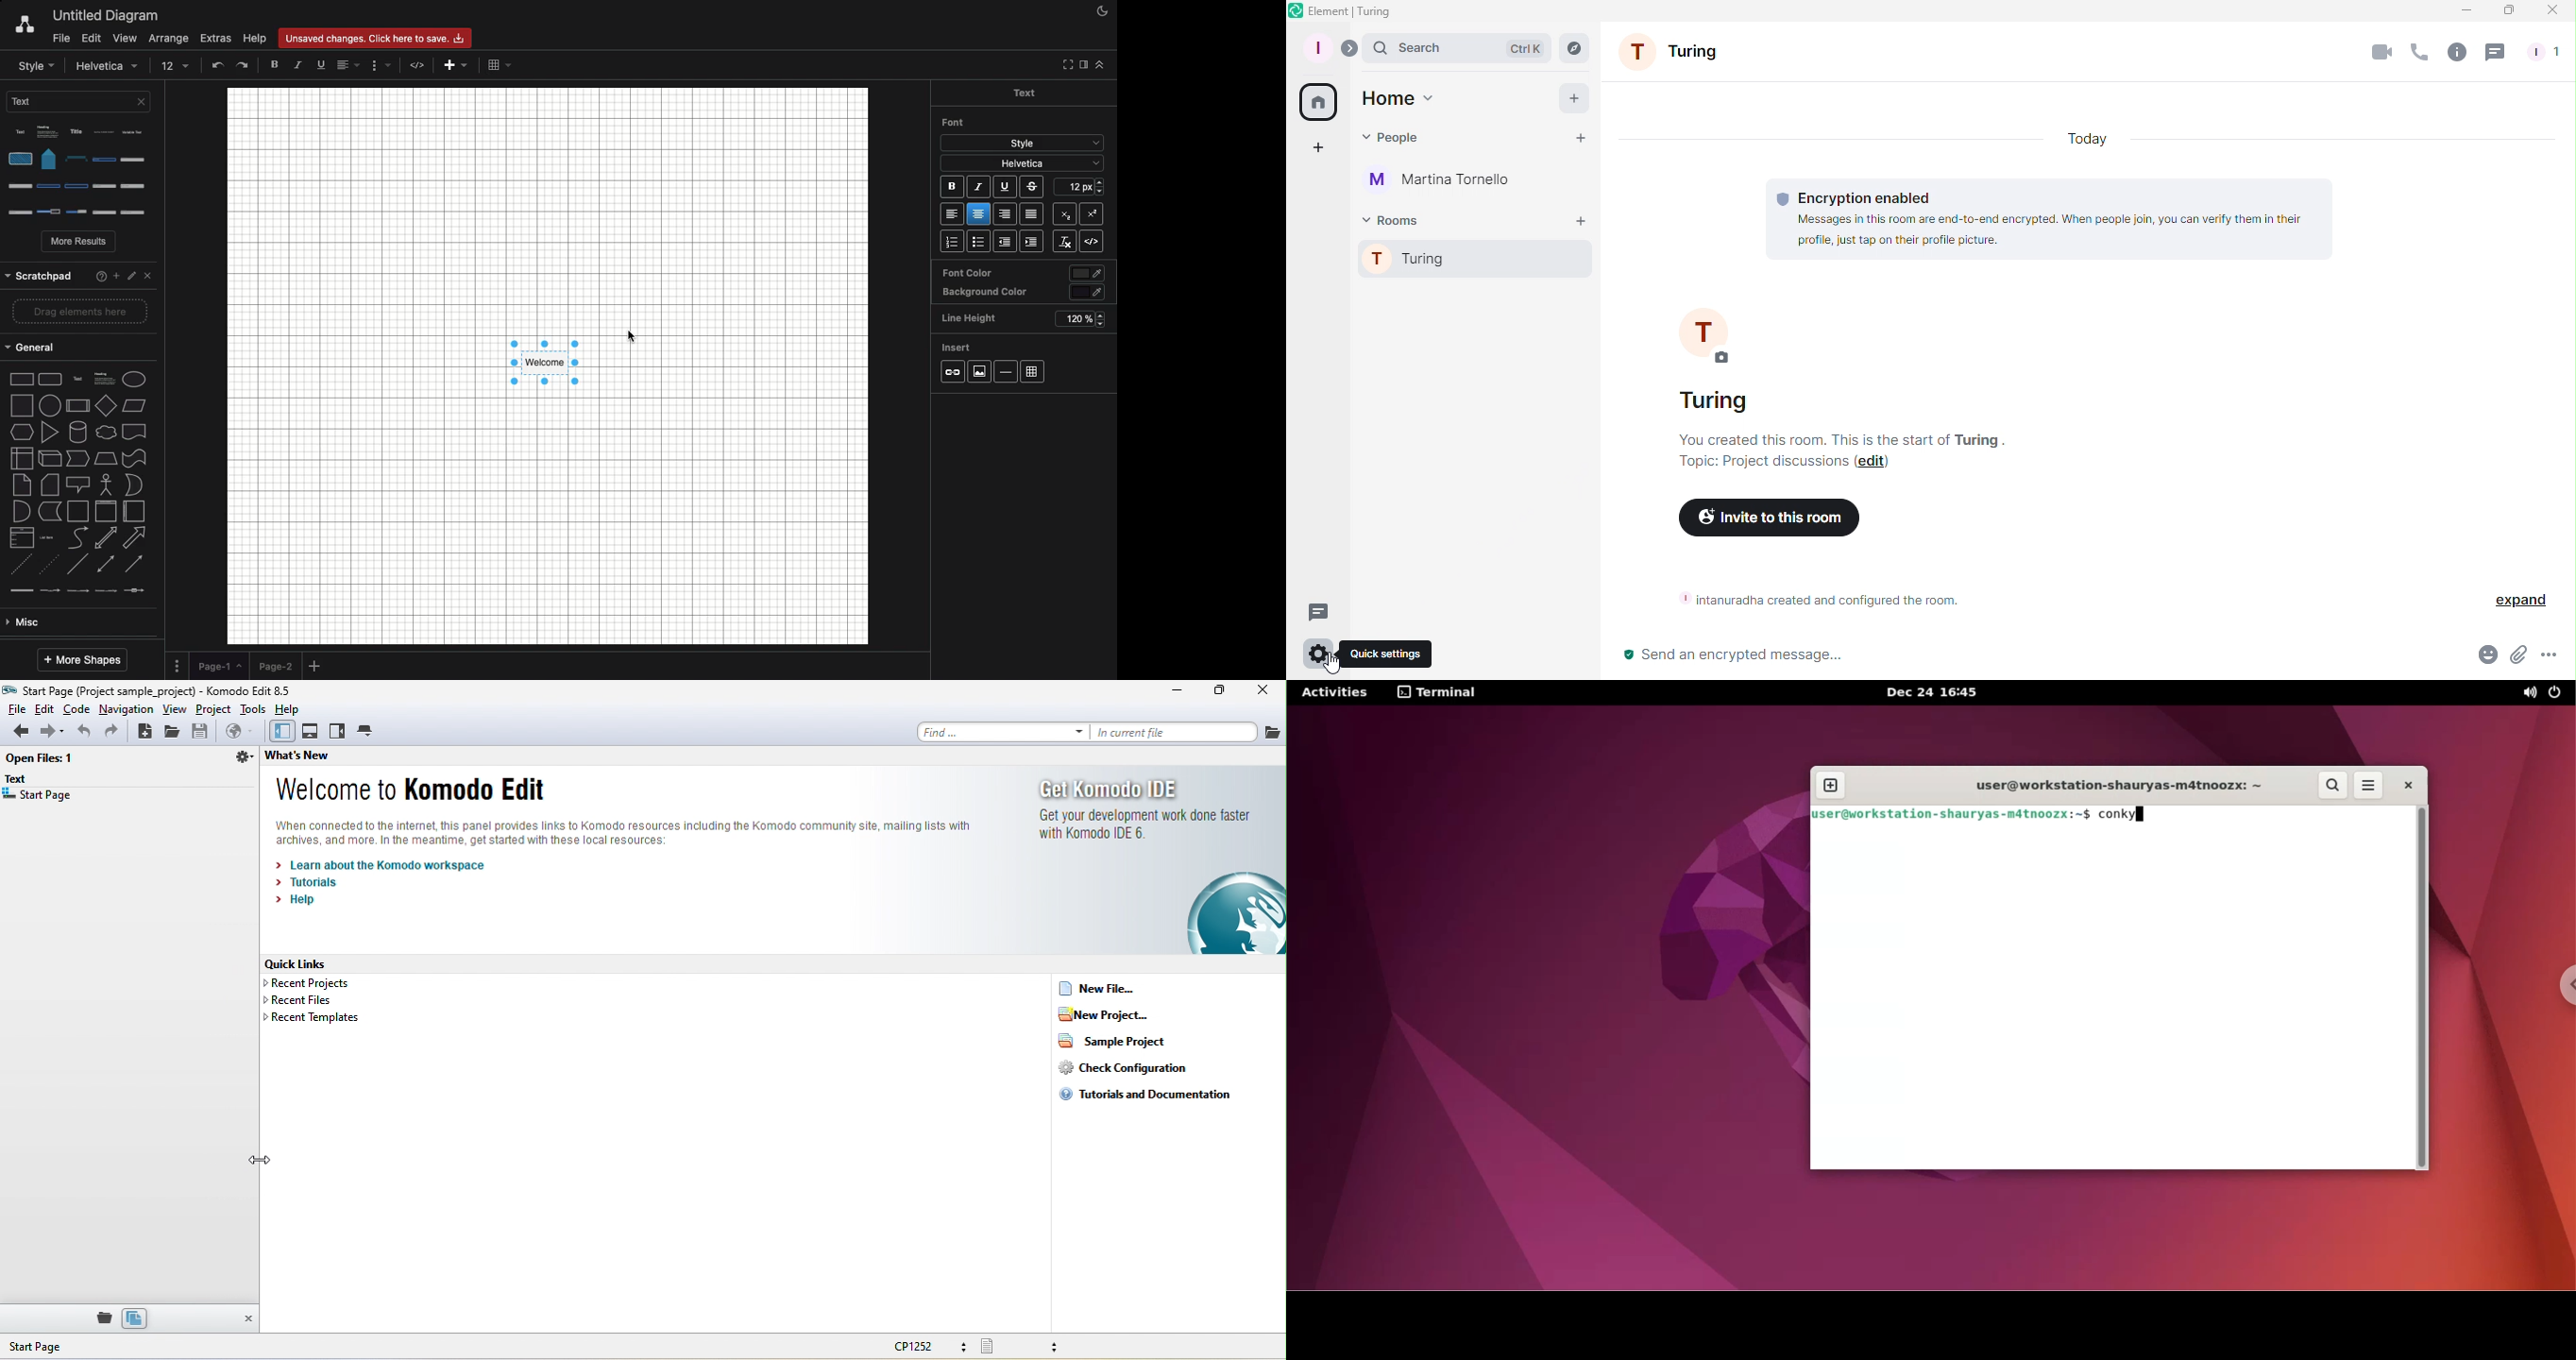  I want to click on Helvetica, so click(1024, 162).